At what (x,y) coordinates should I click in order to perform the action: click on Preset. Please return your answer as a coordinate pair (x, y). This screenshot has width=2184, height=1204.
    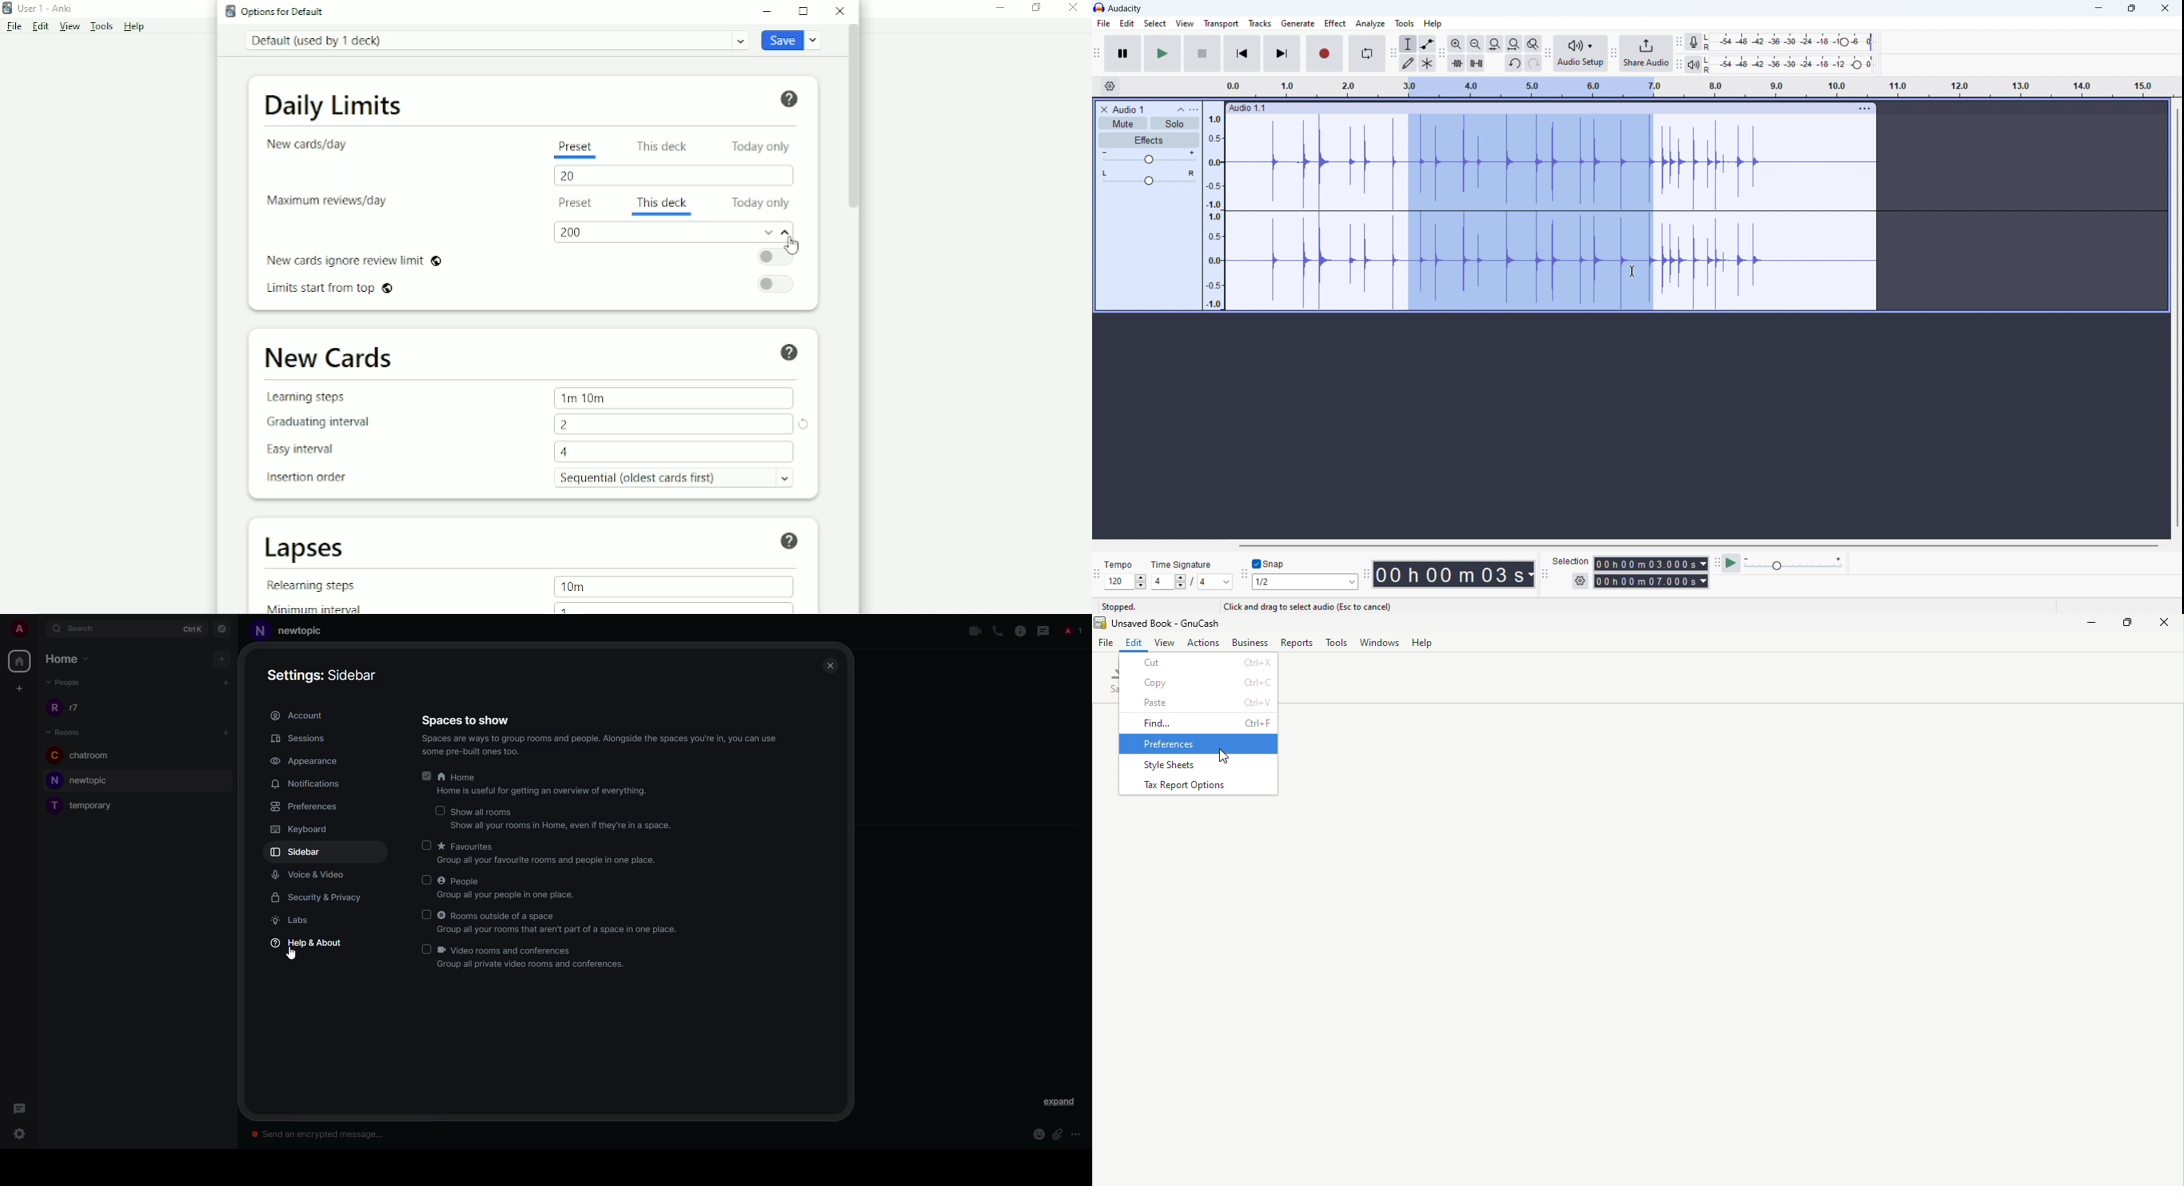
    Looking at the image, I should click on (573, 205).